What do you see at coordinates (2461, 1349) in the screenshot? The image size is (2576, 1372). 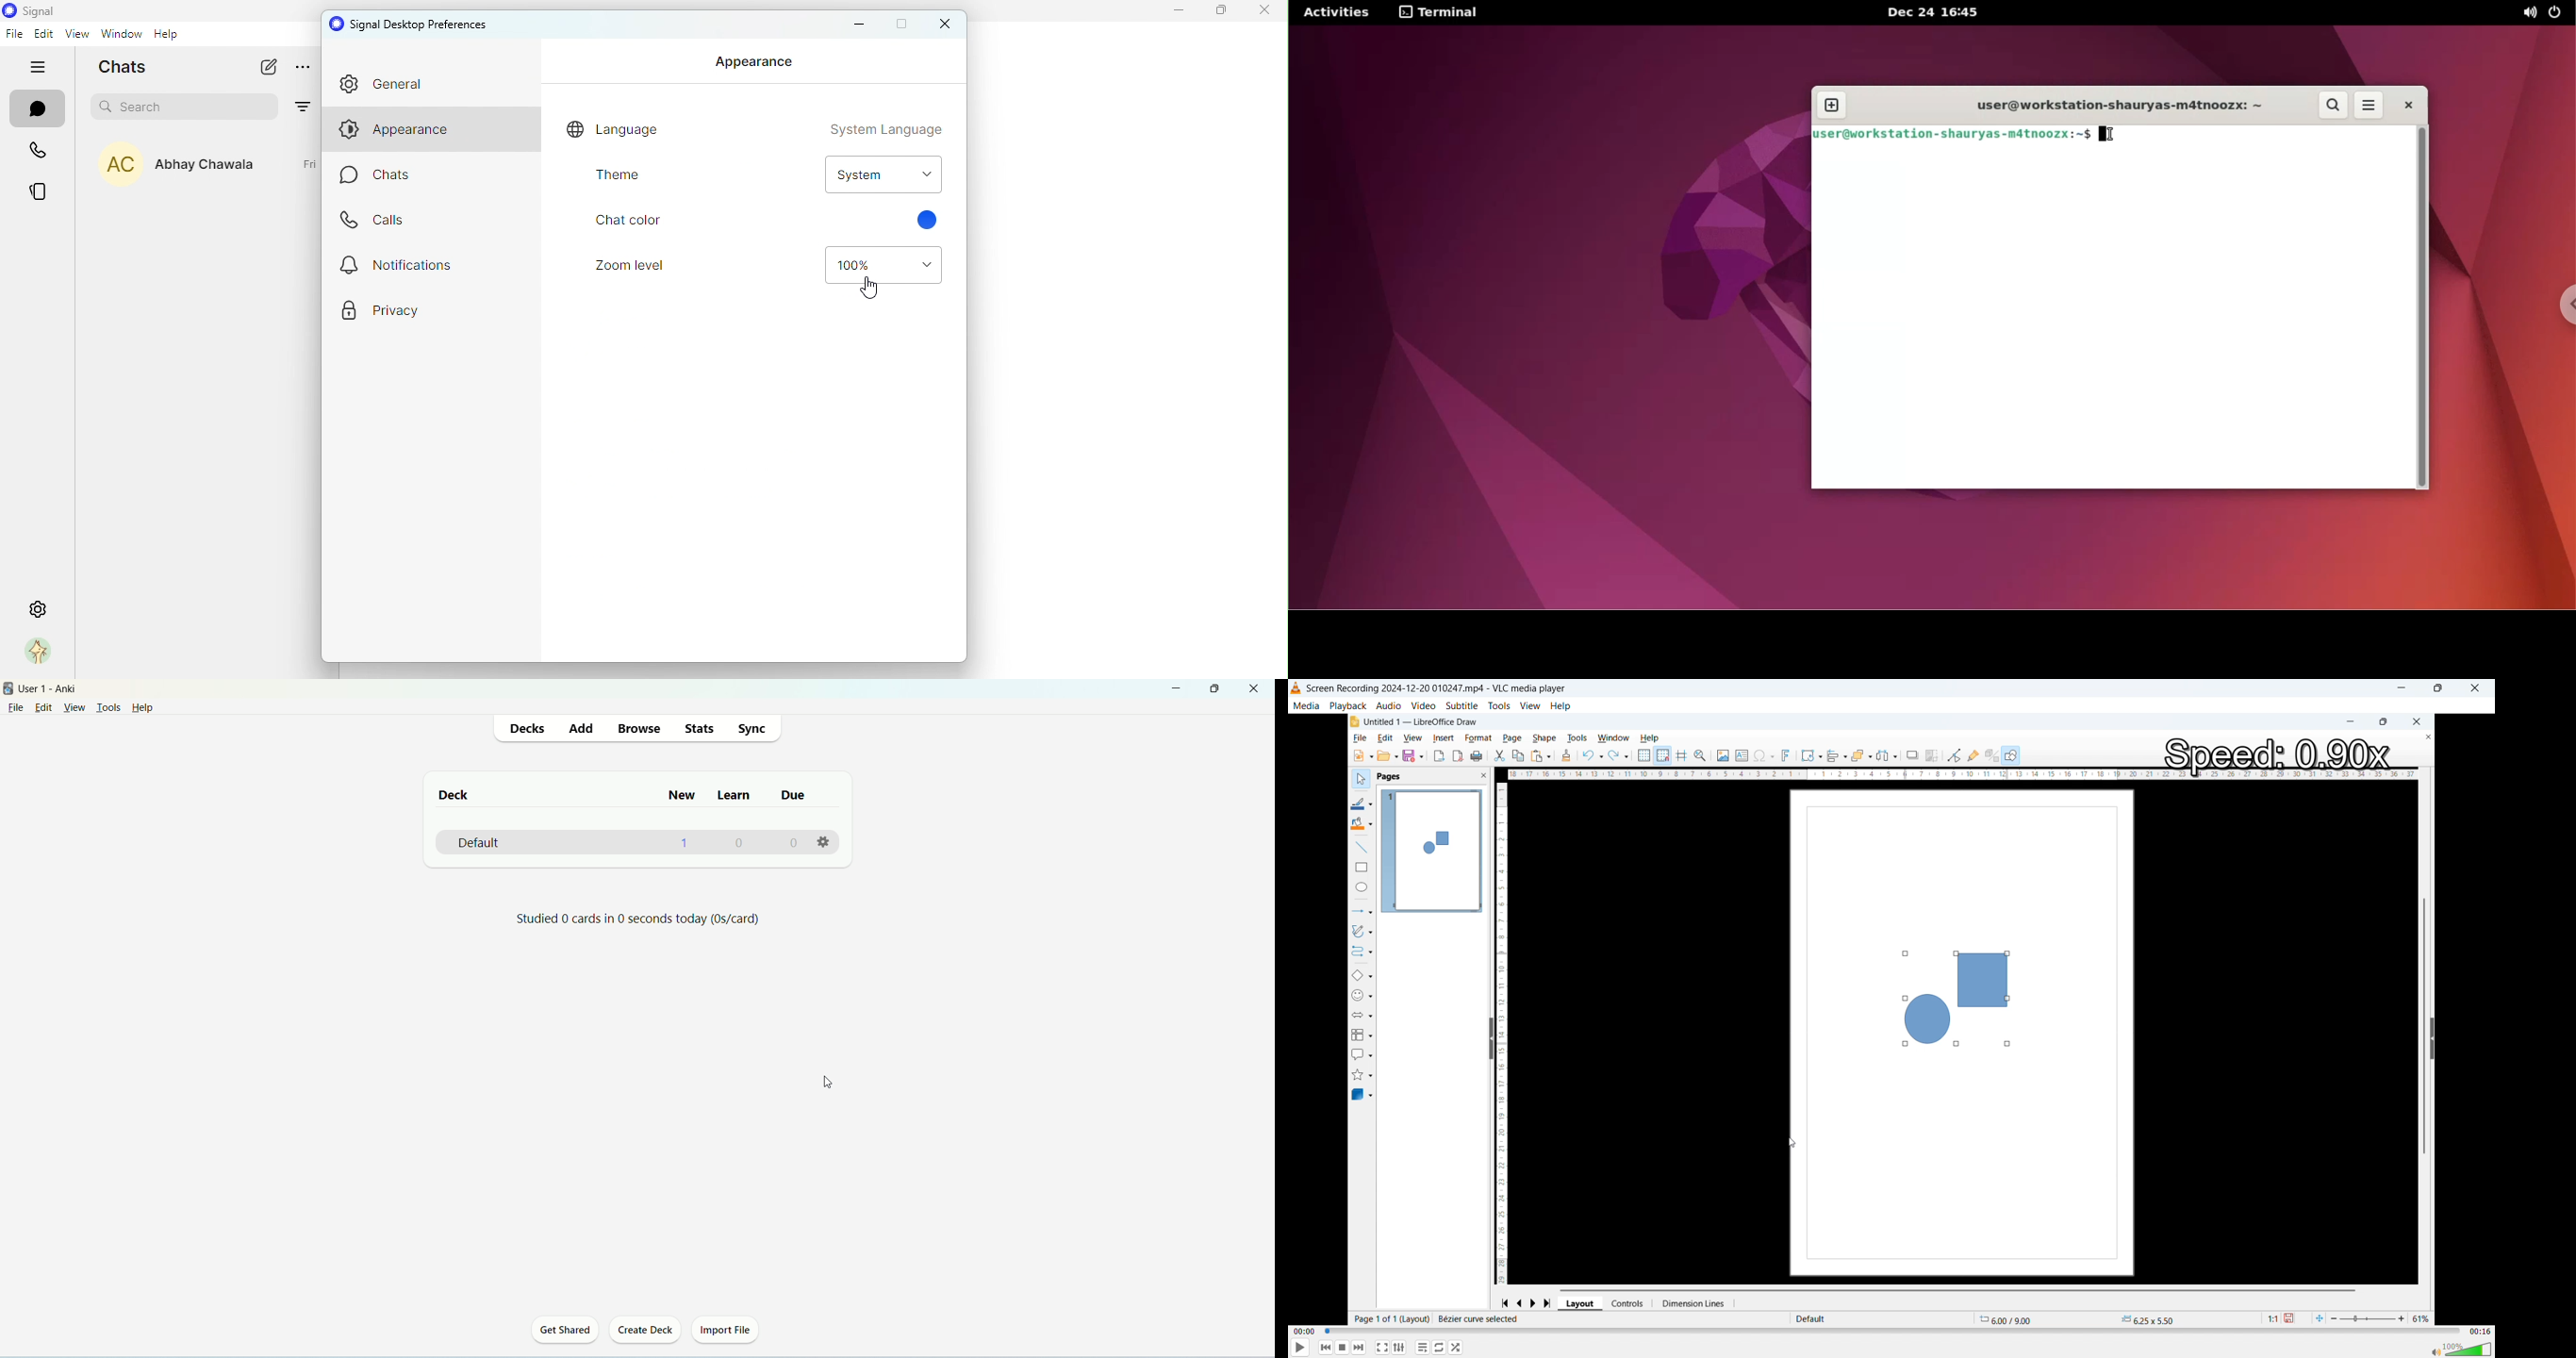 I see `Sound bar` at bounding box center [2461, 1349].